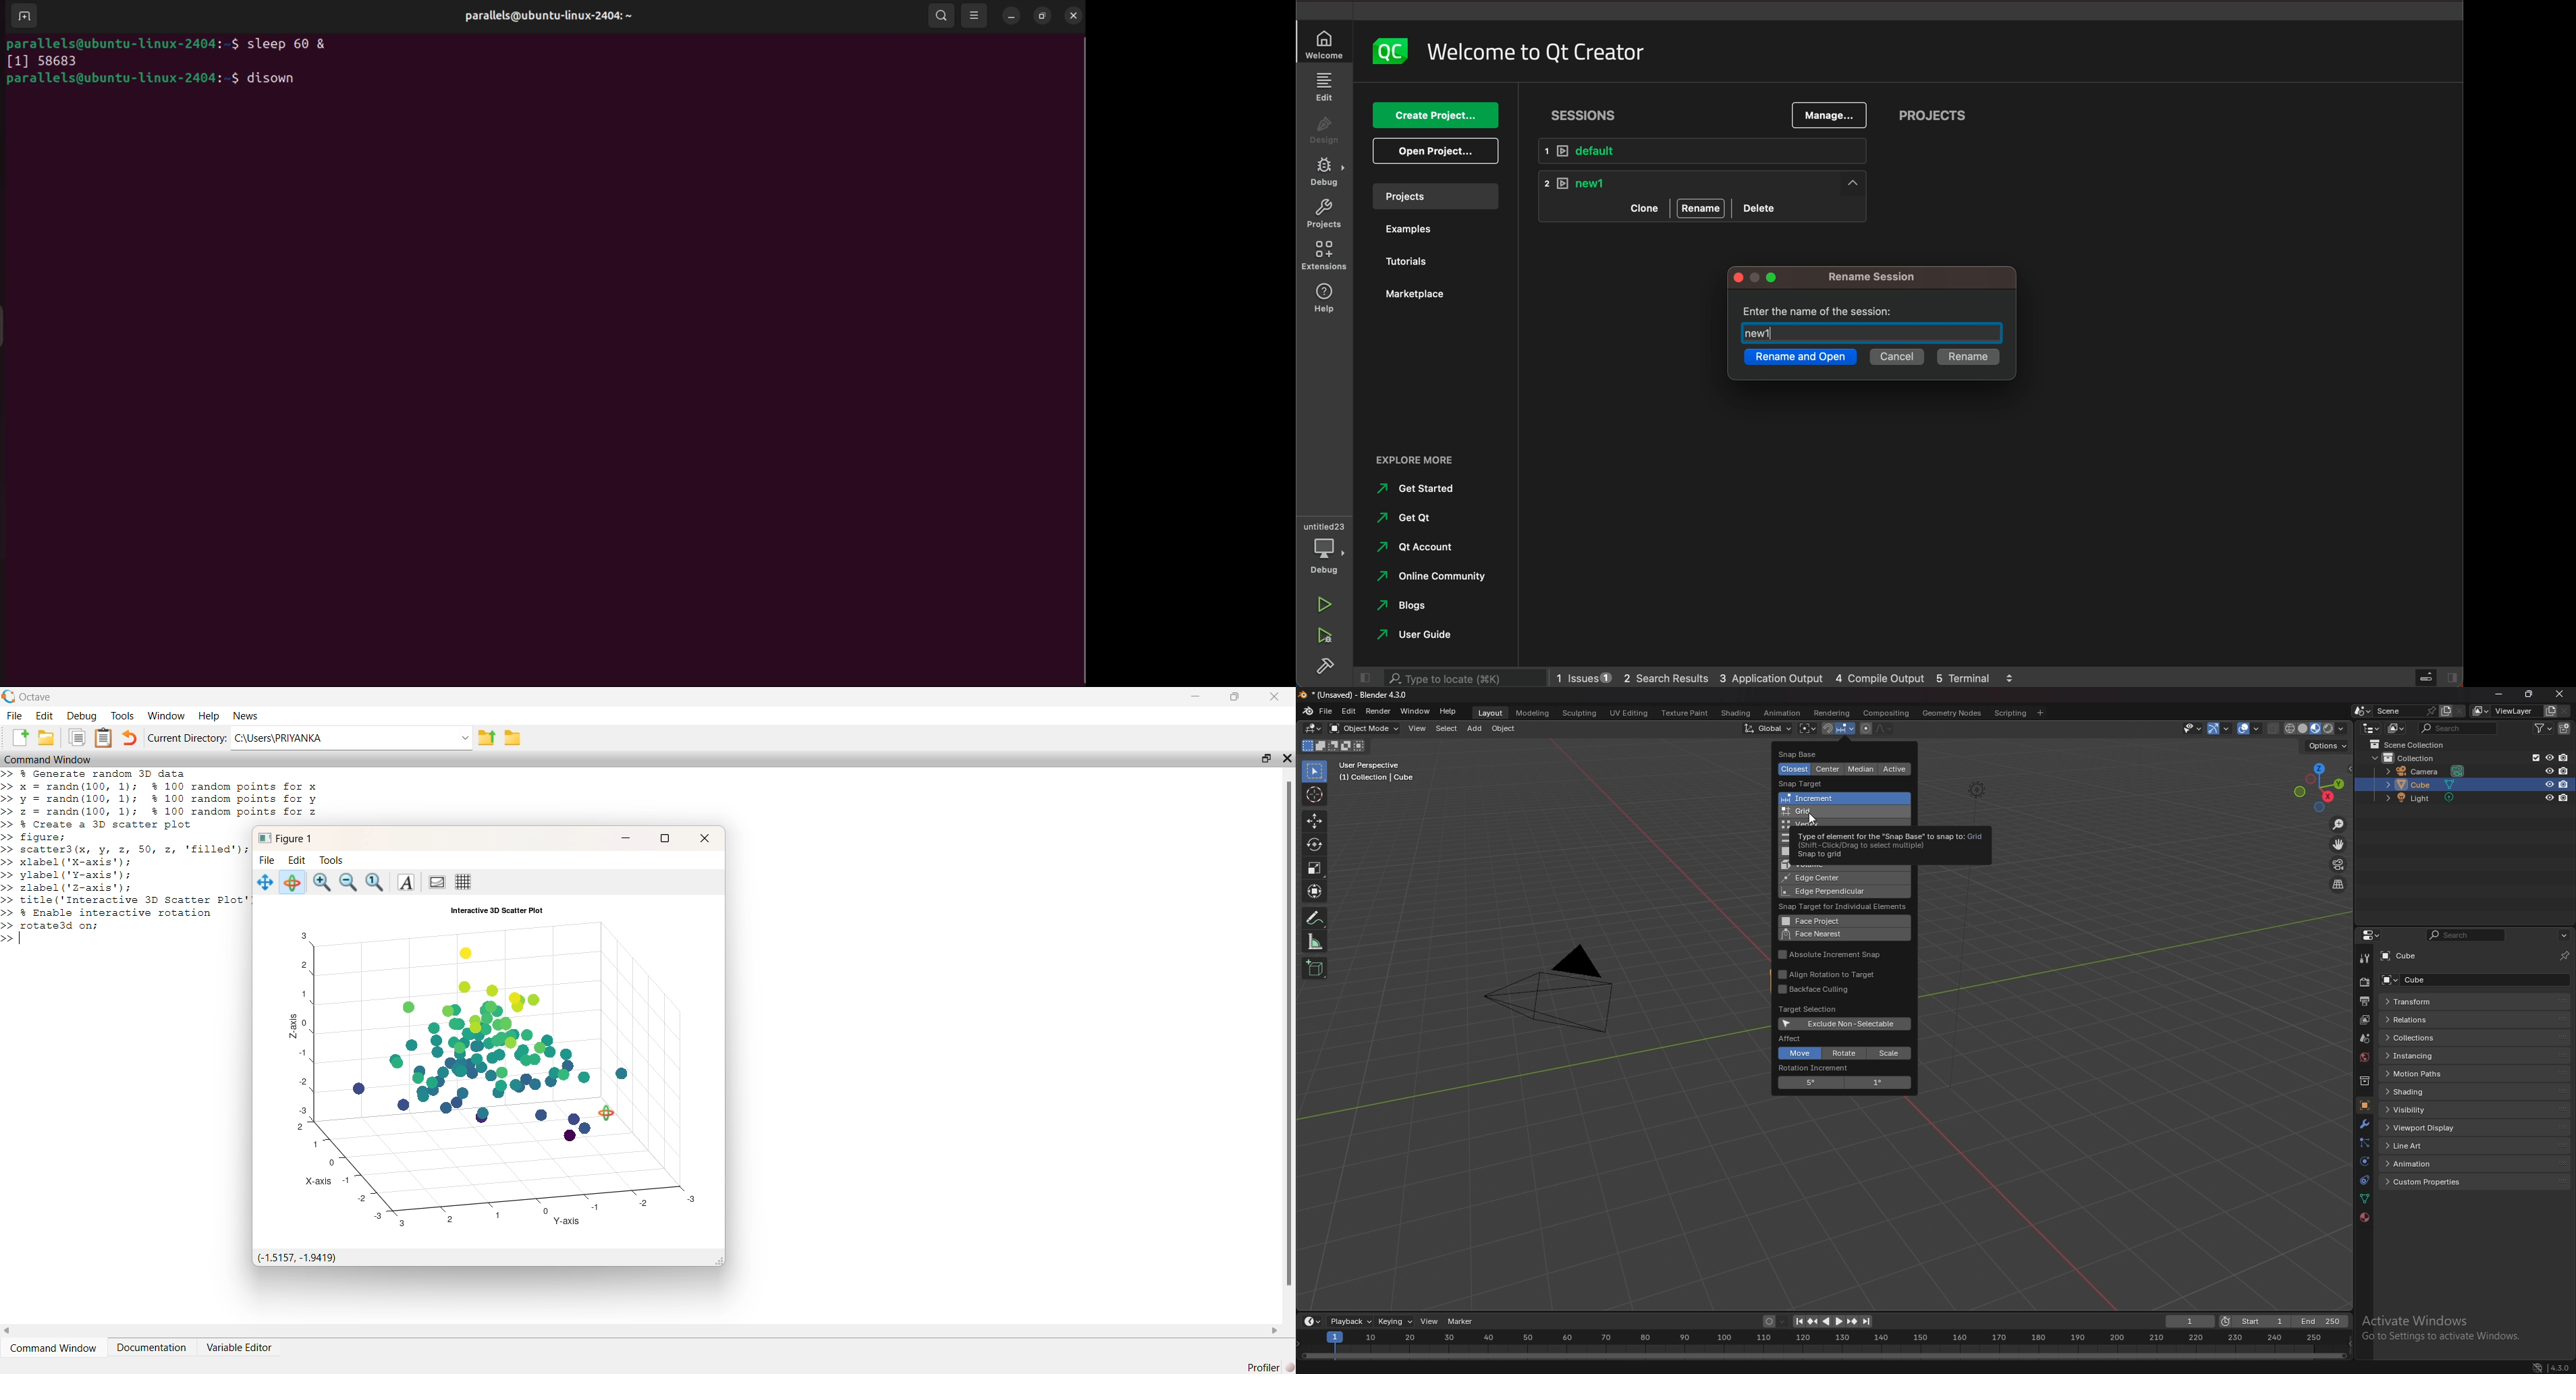 This screenshot has width=2576, height=1400. What do you see at coordinates (1762, 206) in the screenshot?
I see `delete` at bounding box center [1762, 206].